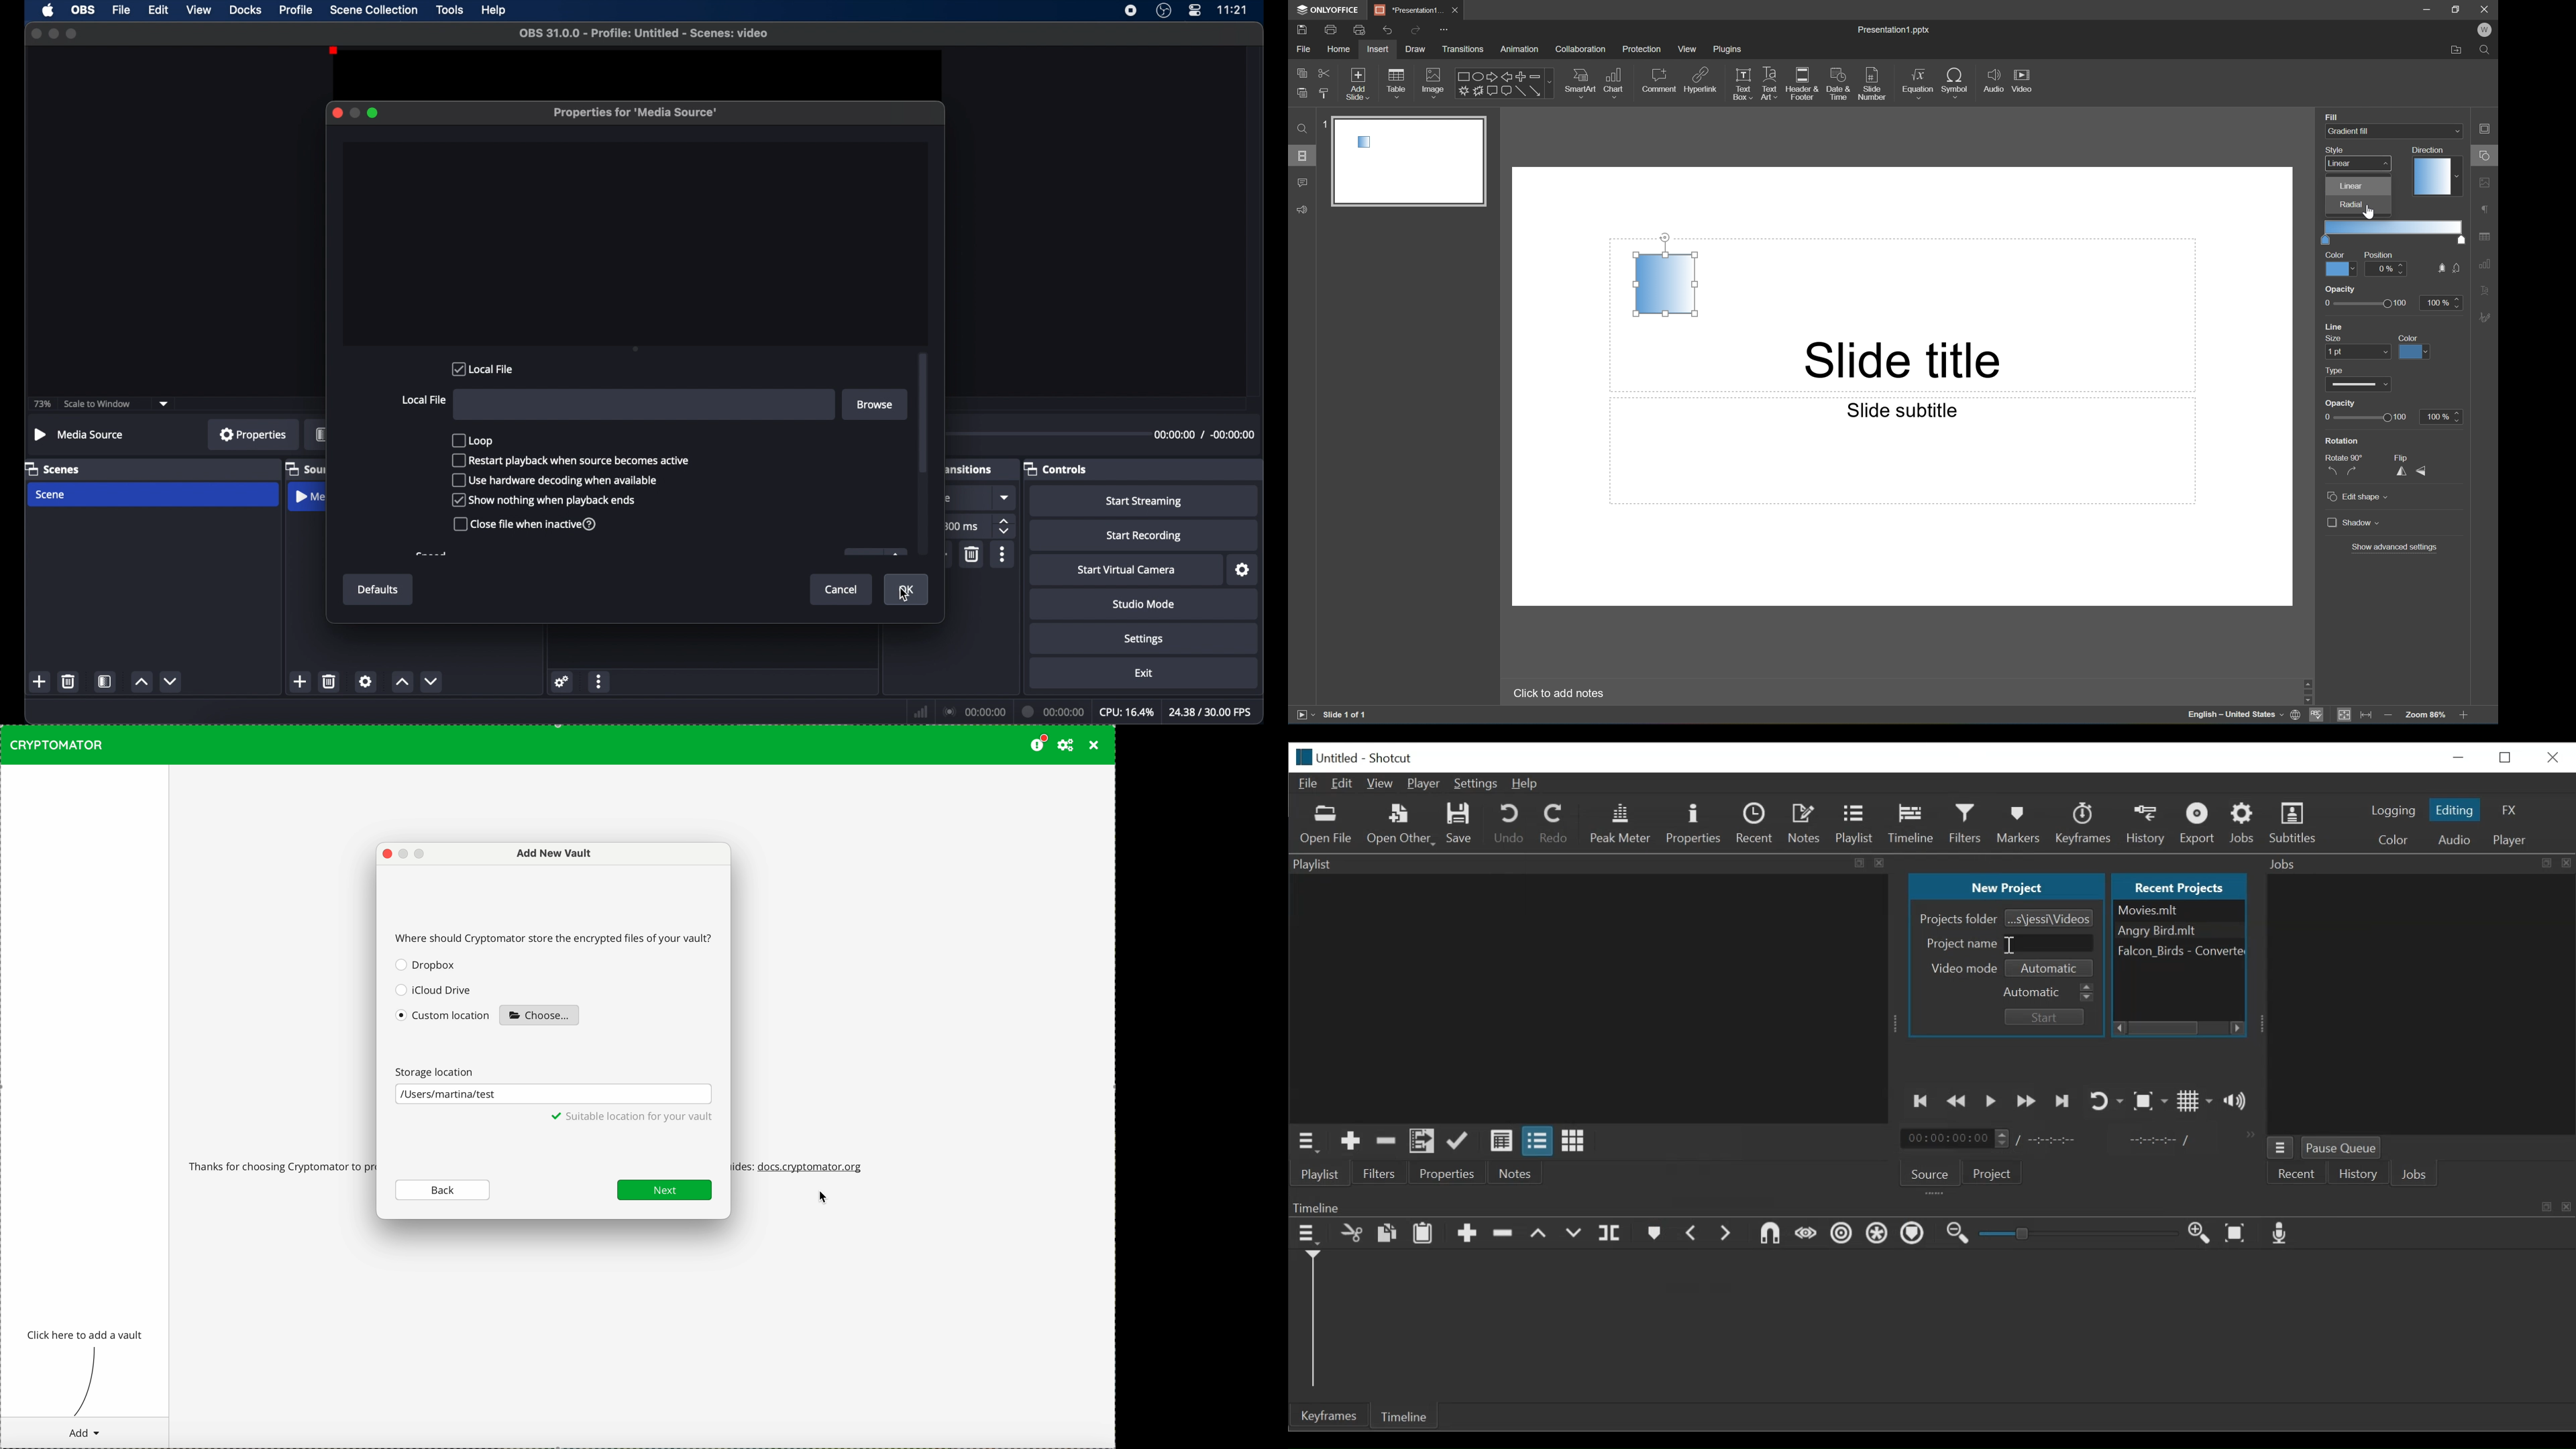  What do you see at coordinates (2553, 757) in the screenshot?
I see `Close` at bounding box center [2553, 757].